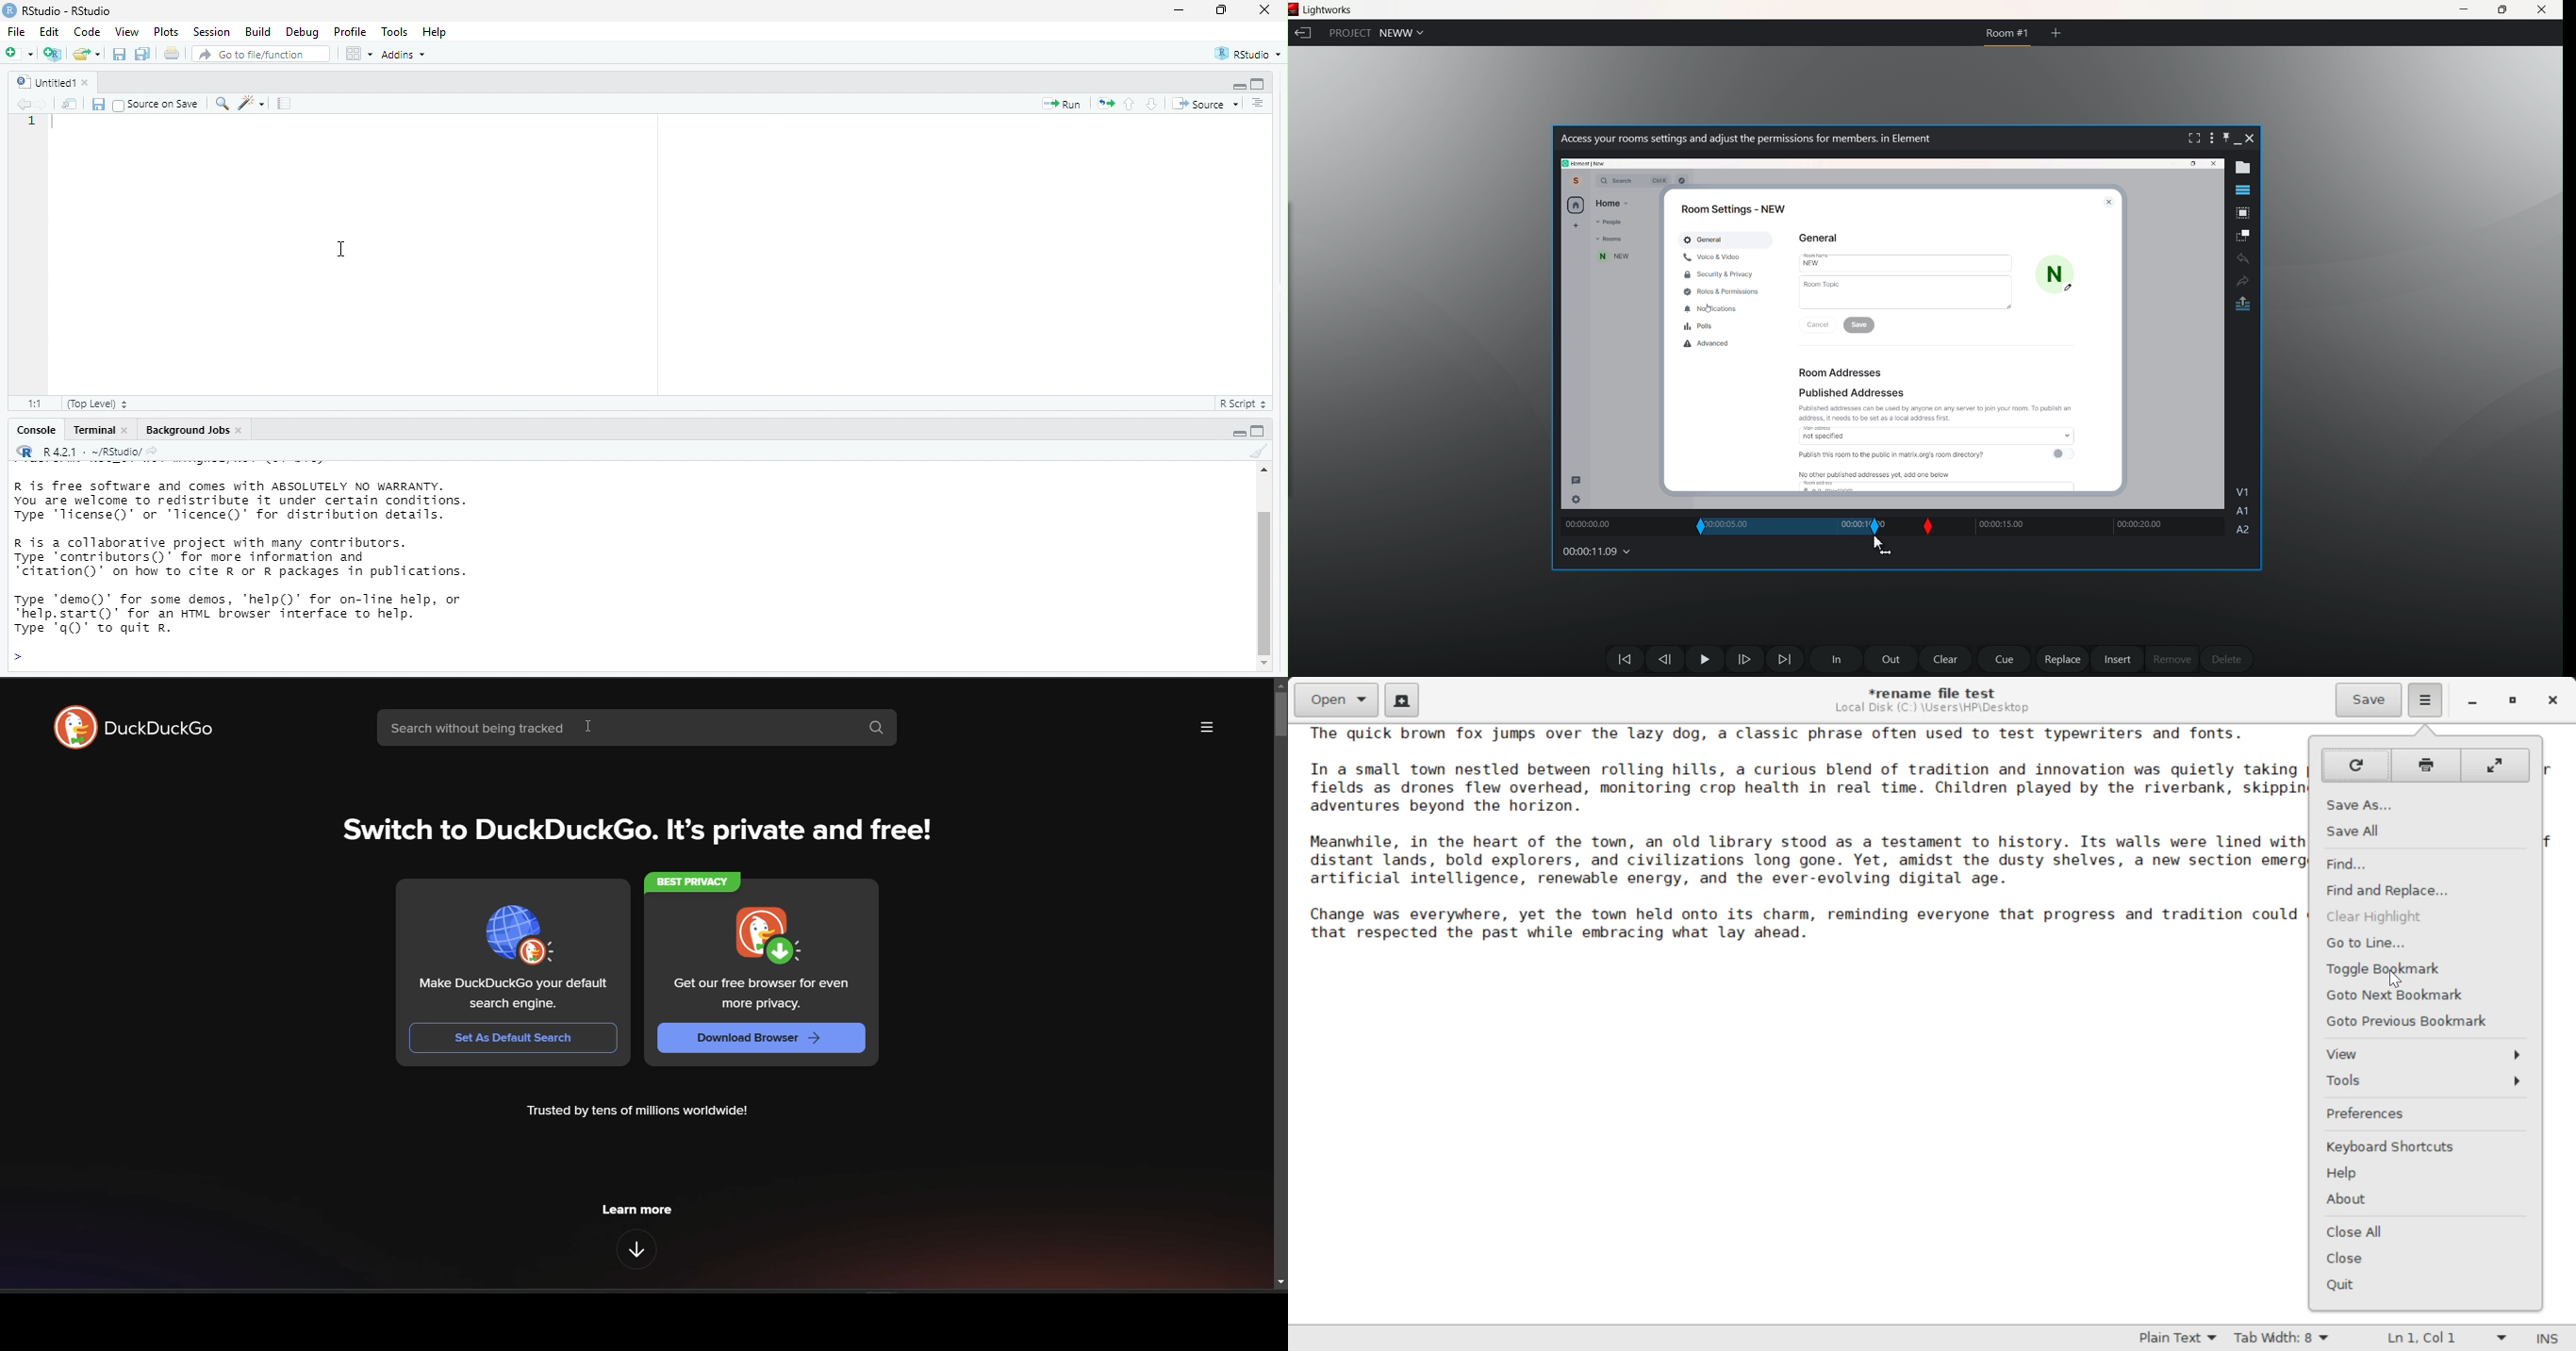 This screenshot has height=1372, width=2576. I want to click on out slip position changed, so click(1876, 526).